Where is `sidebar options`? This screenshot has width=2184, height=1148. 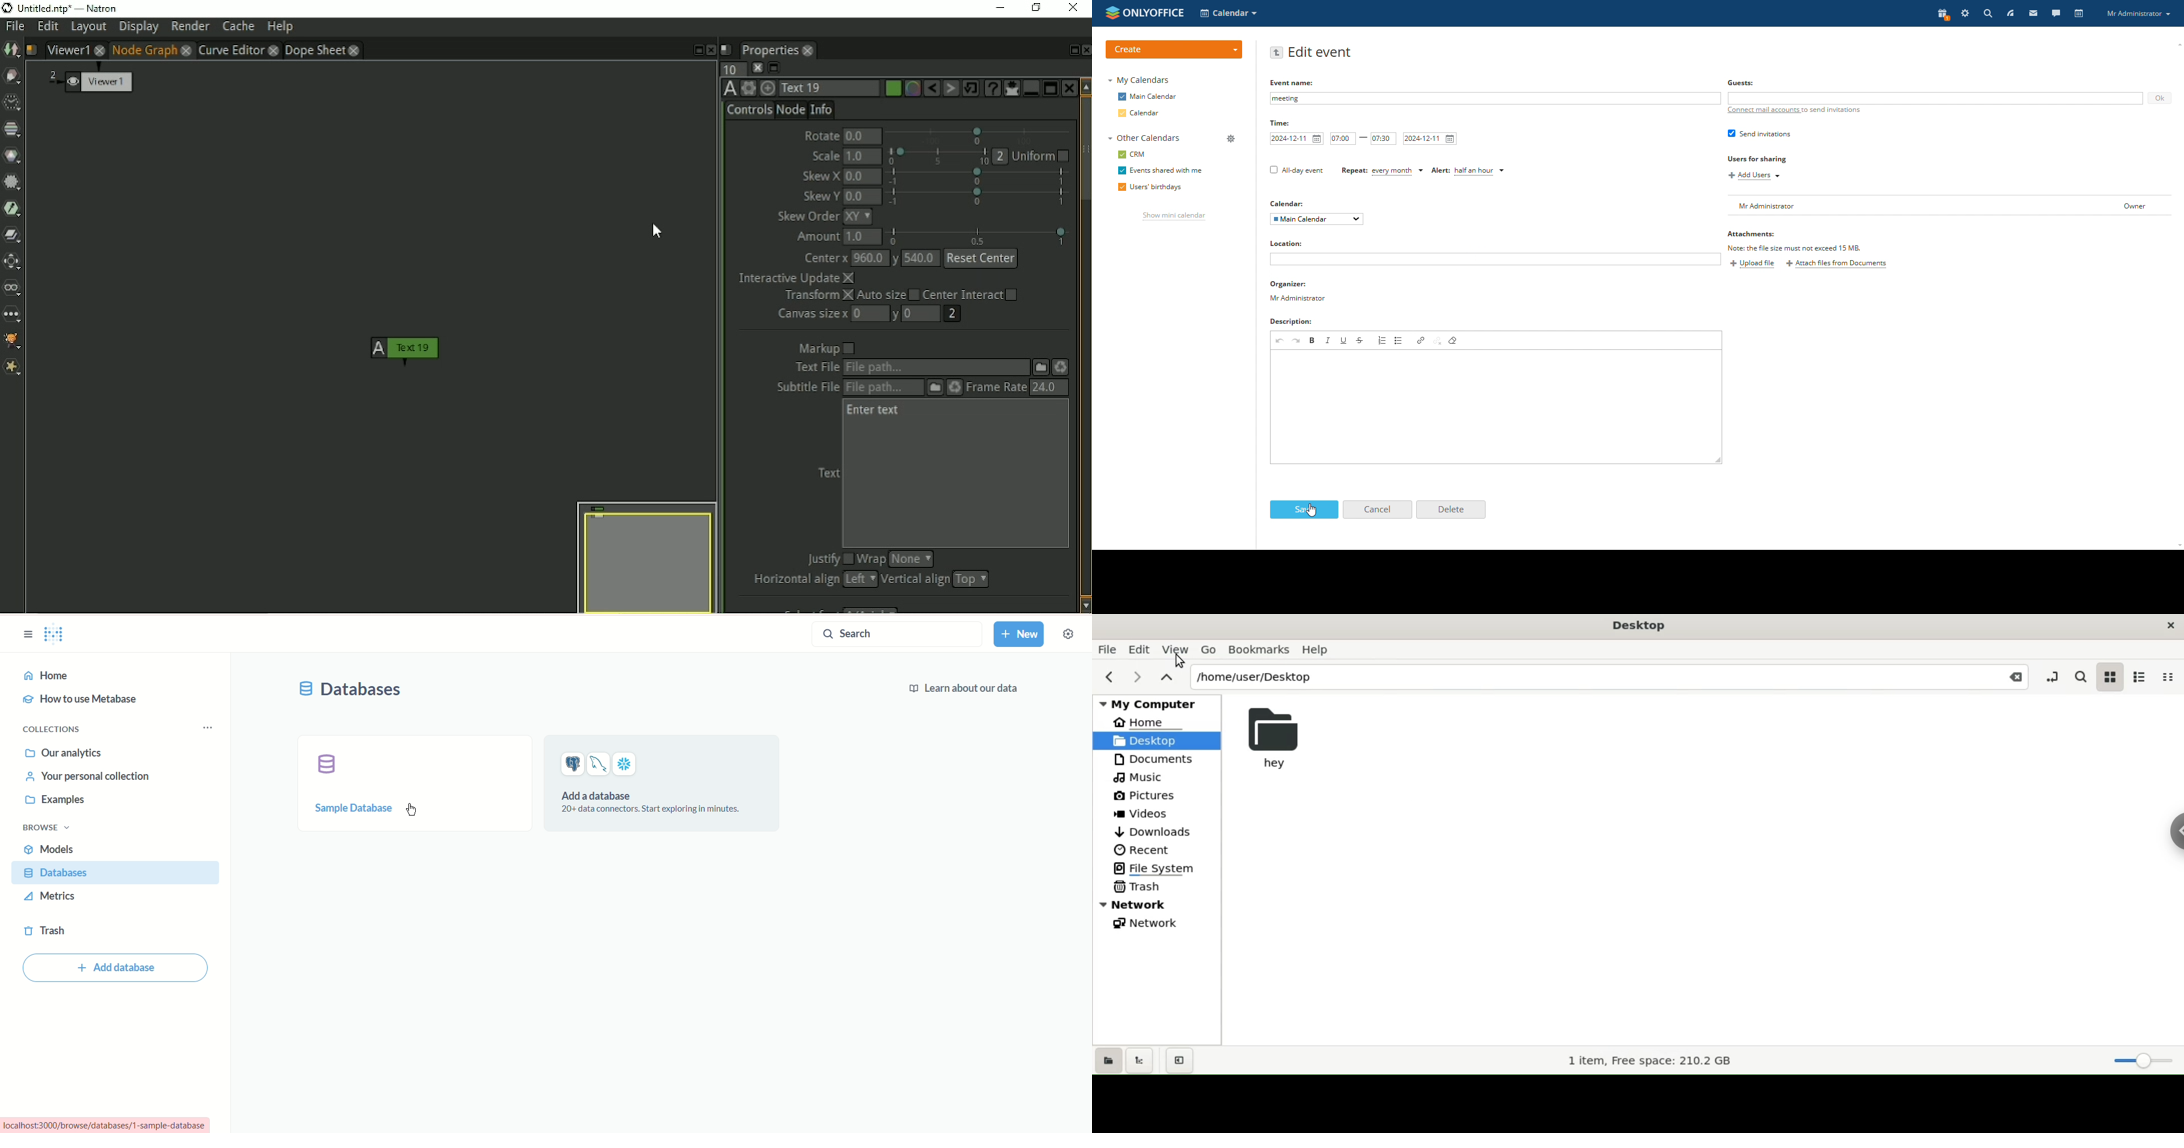
sidebar options is located at coordinates (27, 634).